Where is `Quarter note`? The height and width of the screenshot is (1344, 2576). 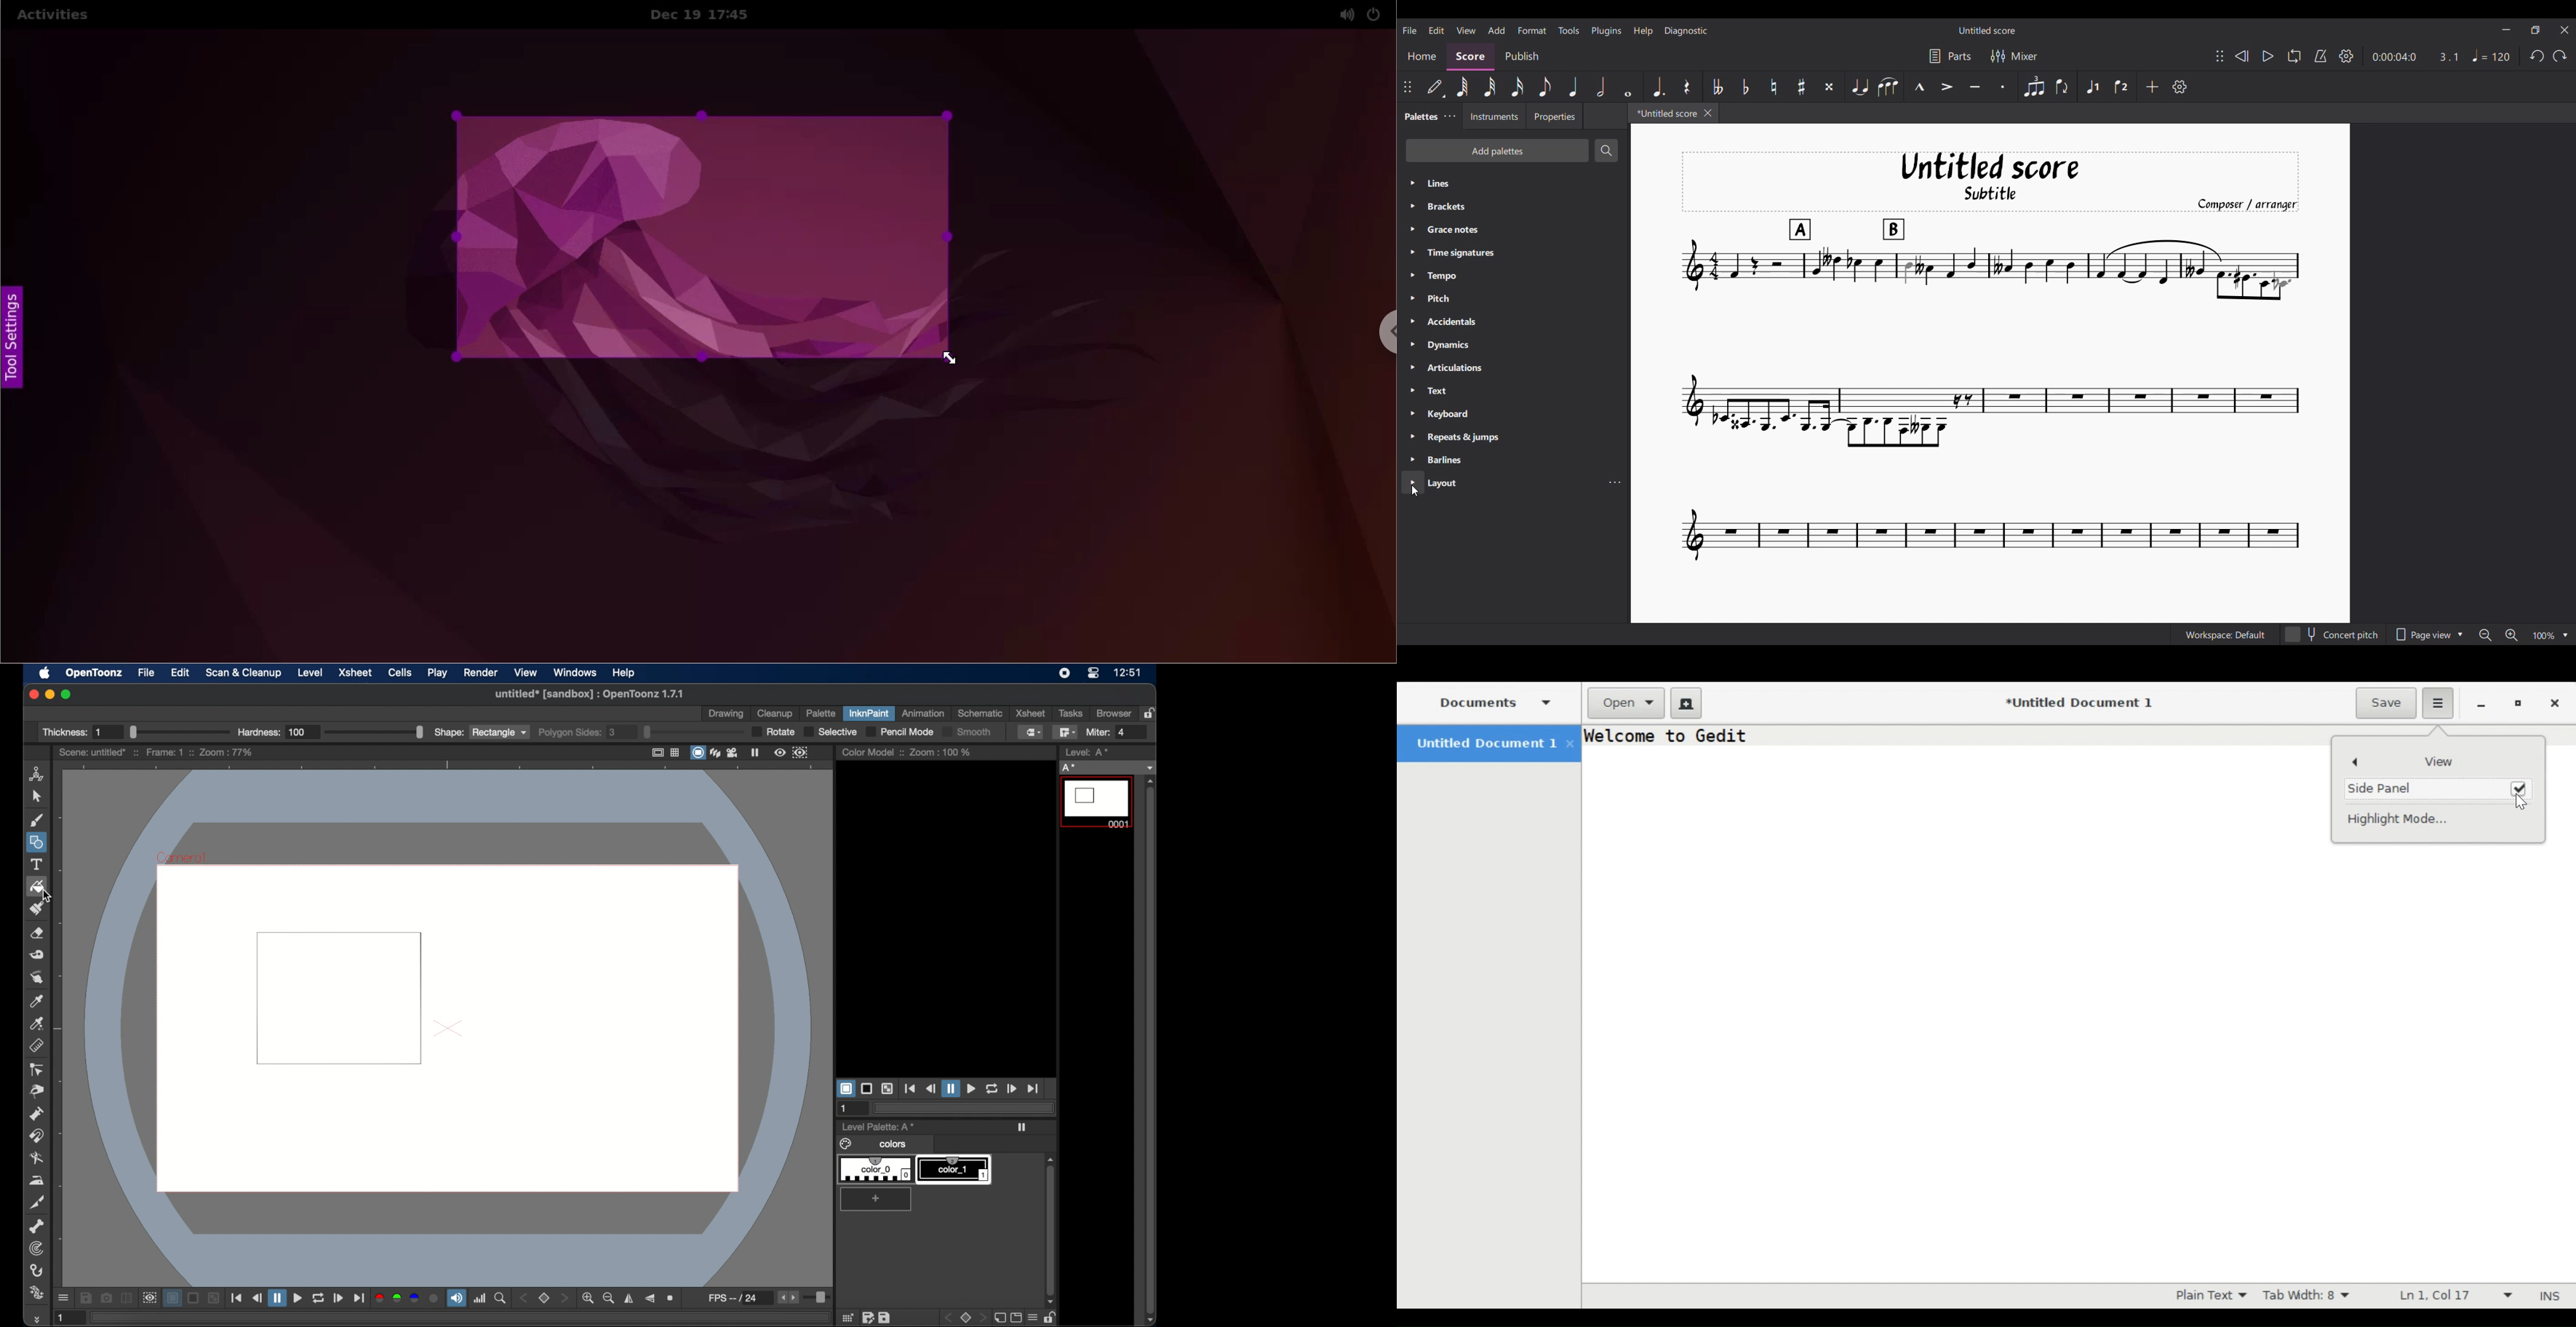
Quarter note is located at coordinates (1573, 86).